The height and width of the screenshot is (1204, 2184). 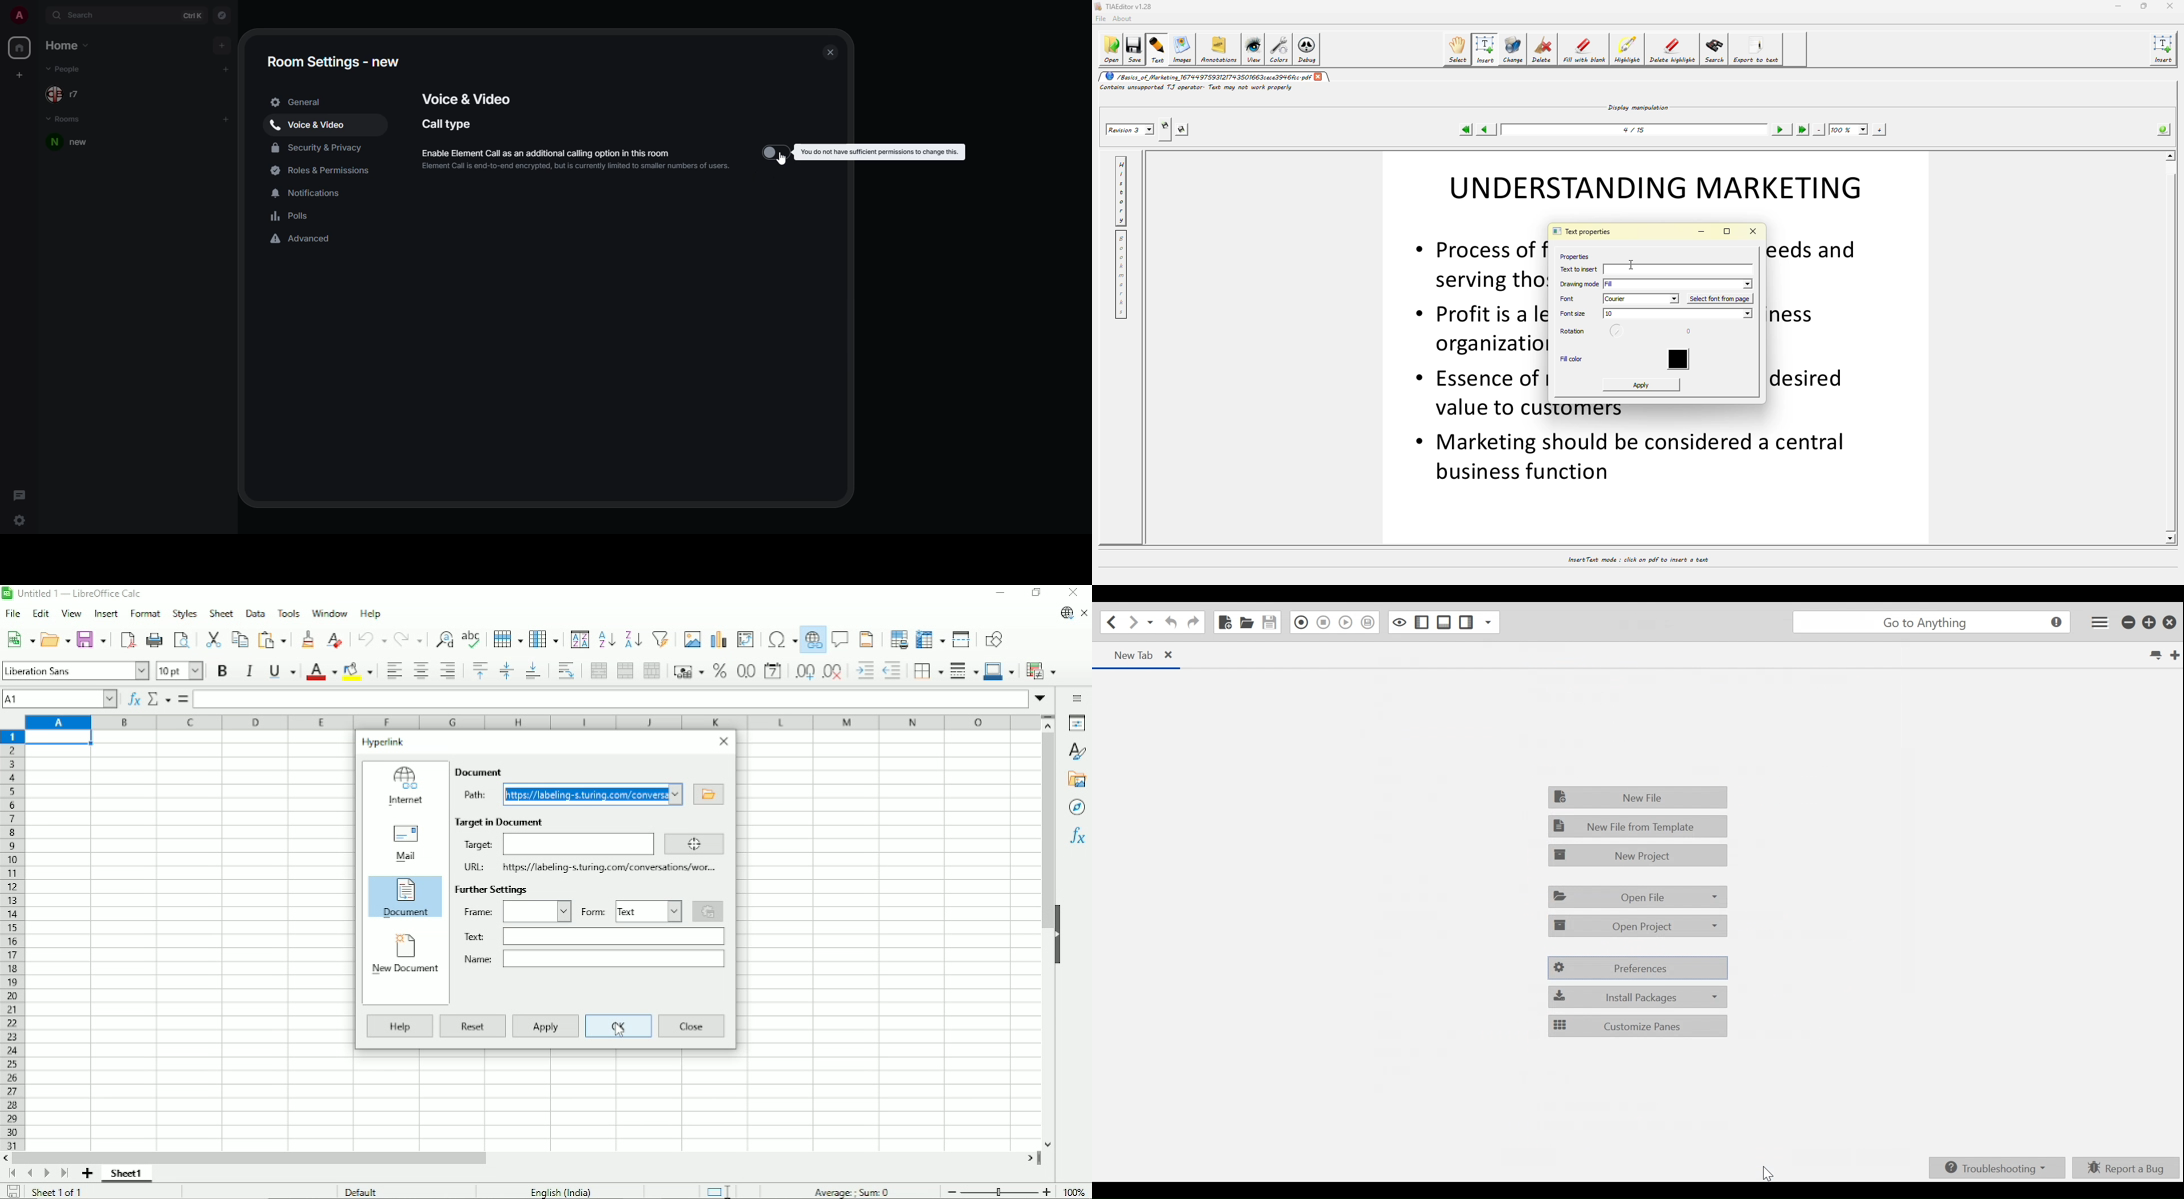 What do you see at coordinates (577, 844) in the screenshot?
I see `Input` at bounding box center [577, 844].